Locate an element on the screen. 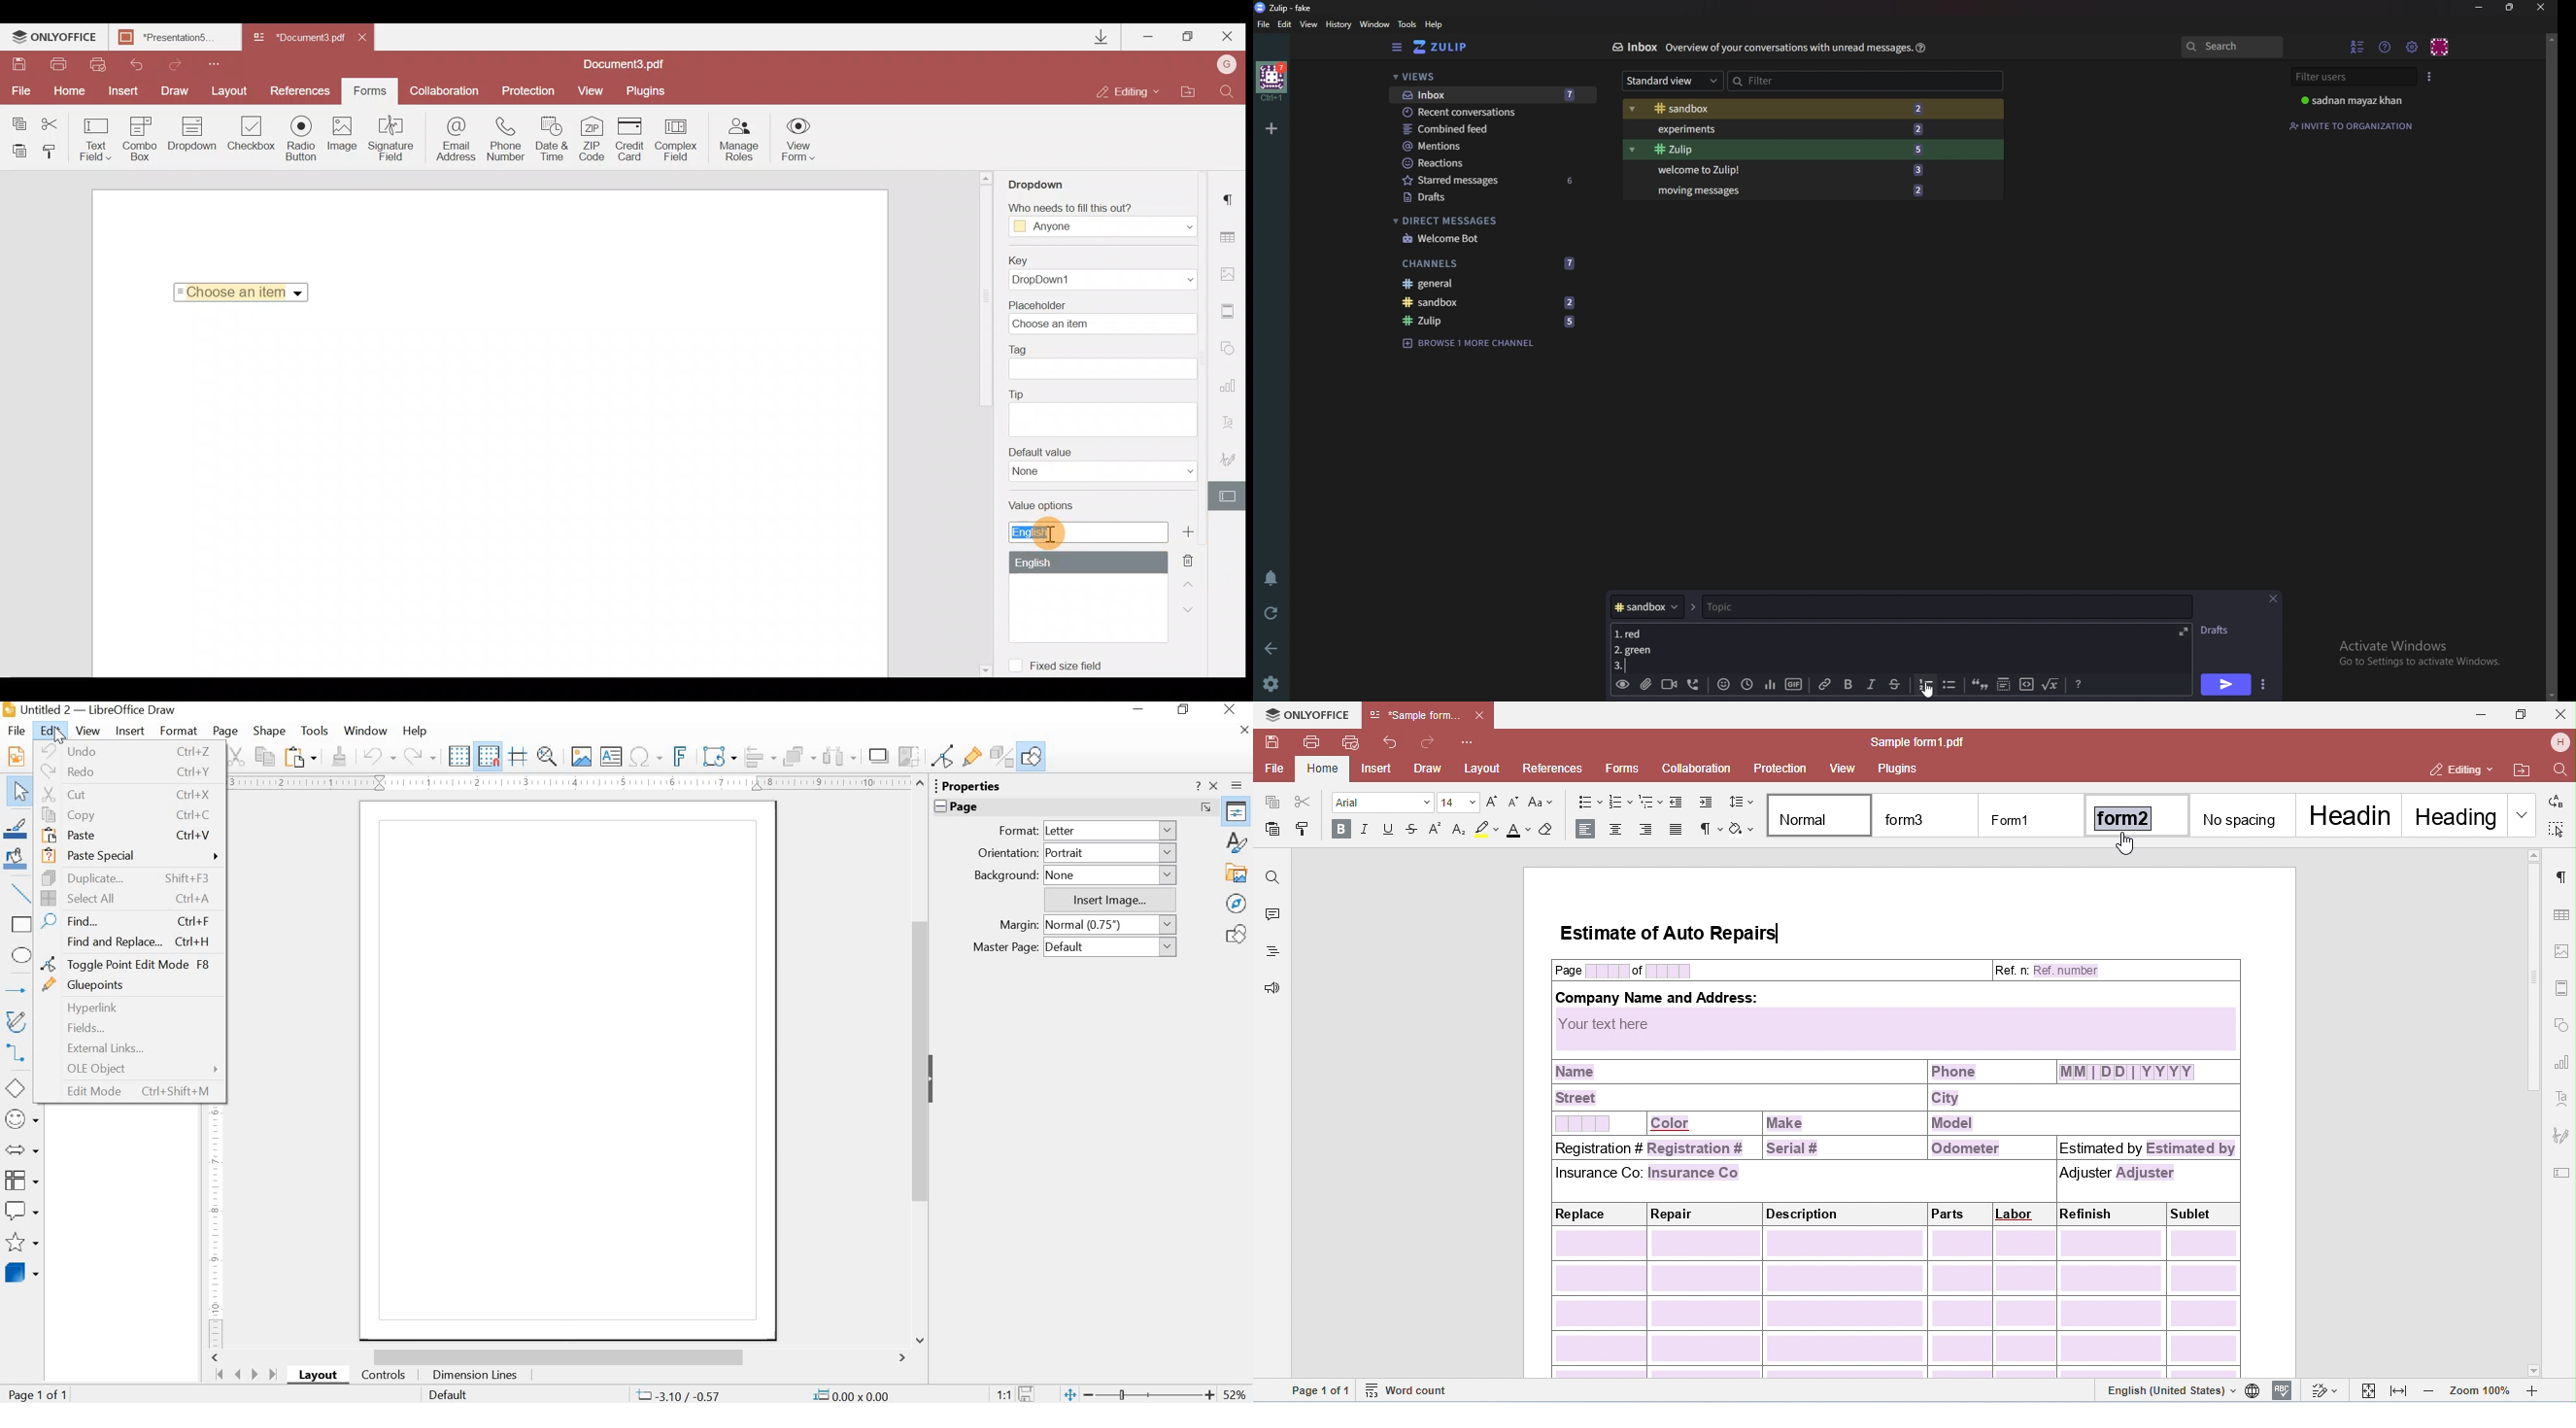  undo is located at coordinates (132, 752).